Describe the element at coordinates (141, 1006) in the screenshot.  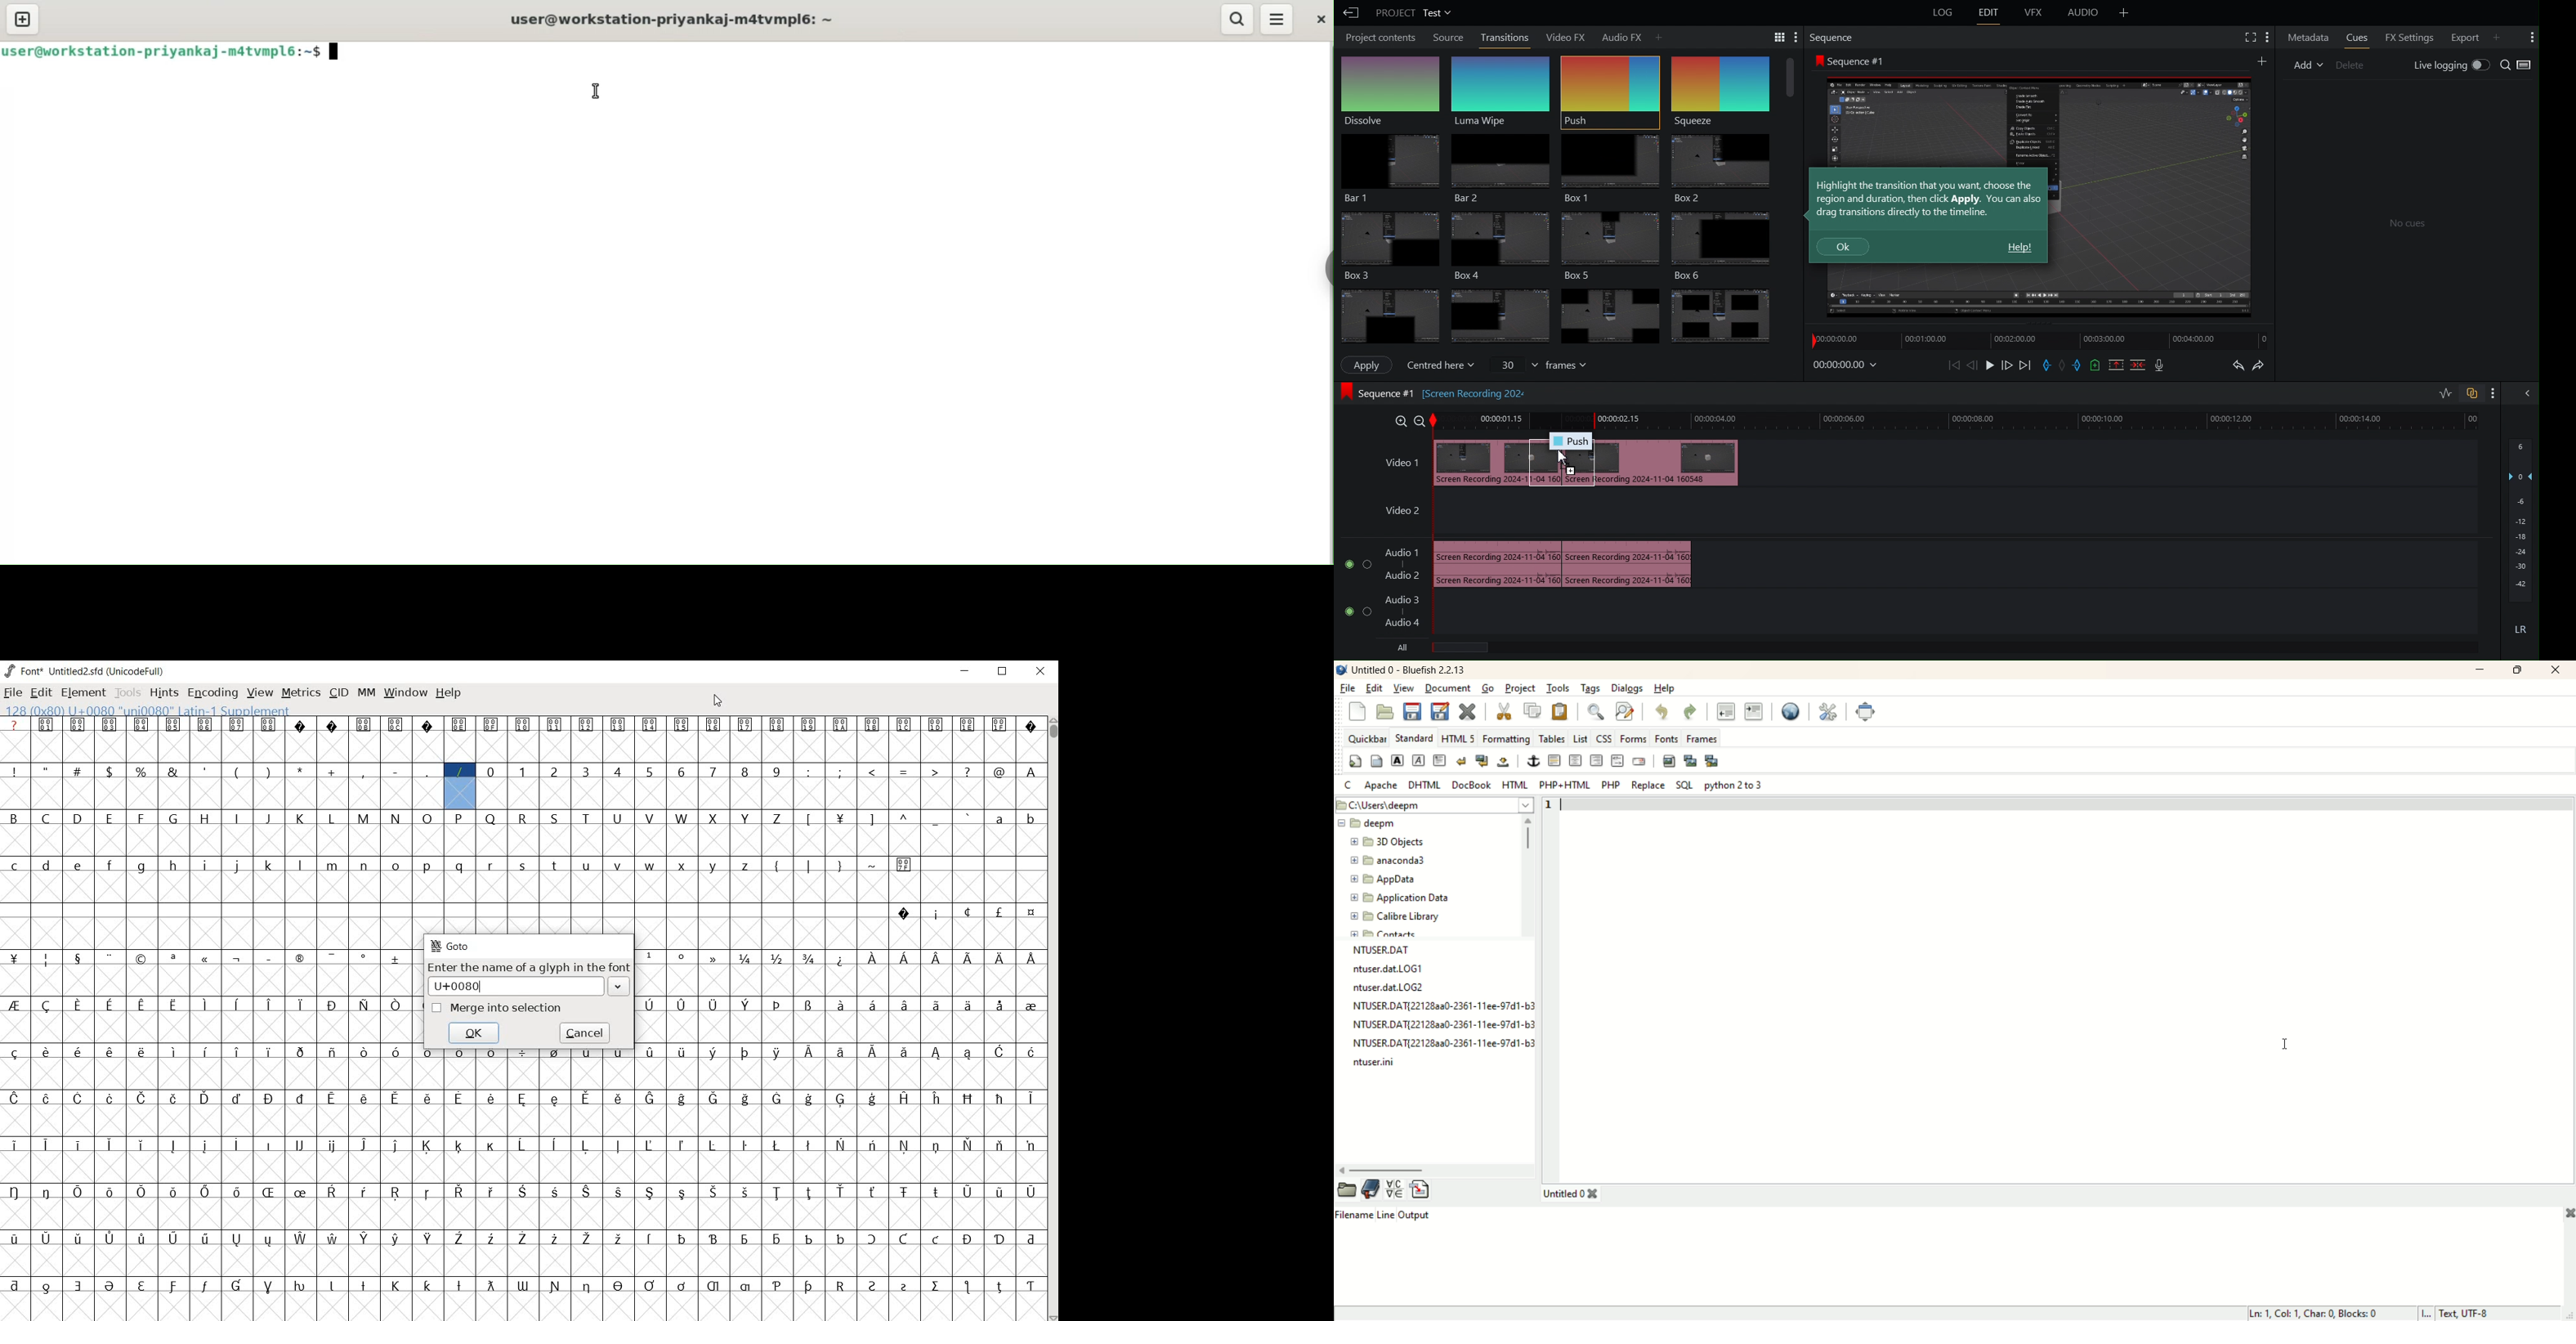
I see `glyph` at that location.